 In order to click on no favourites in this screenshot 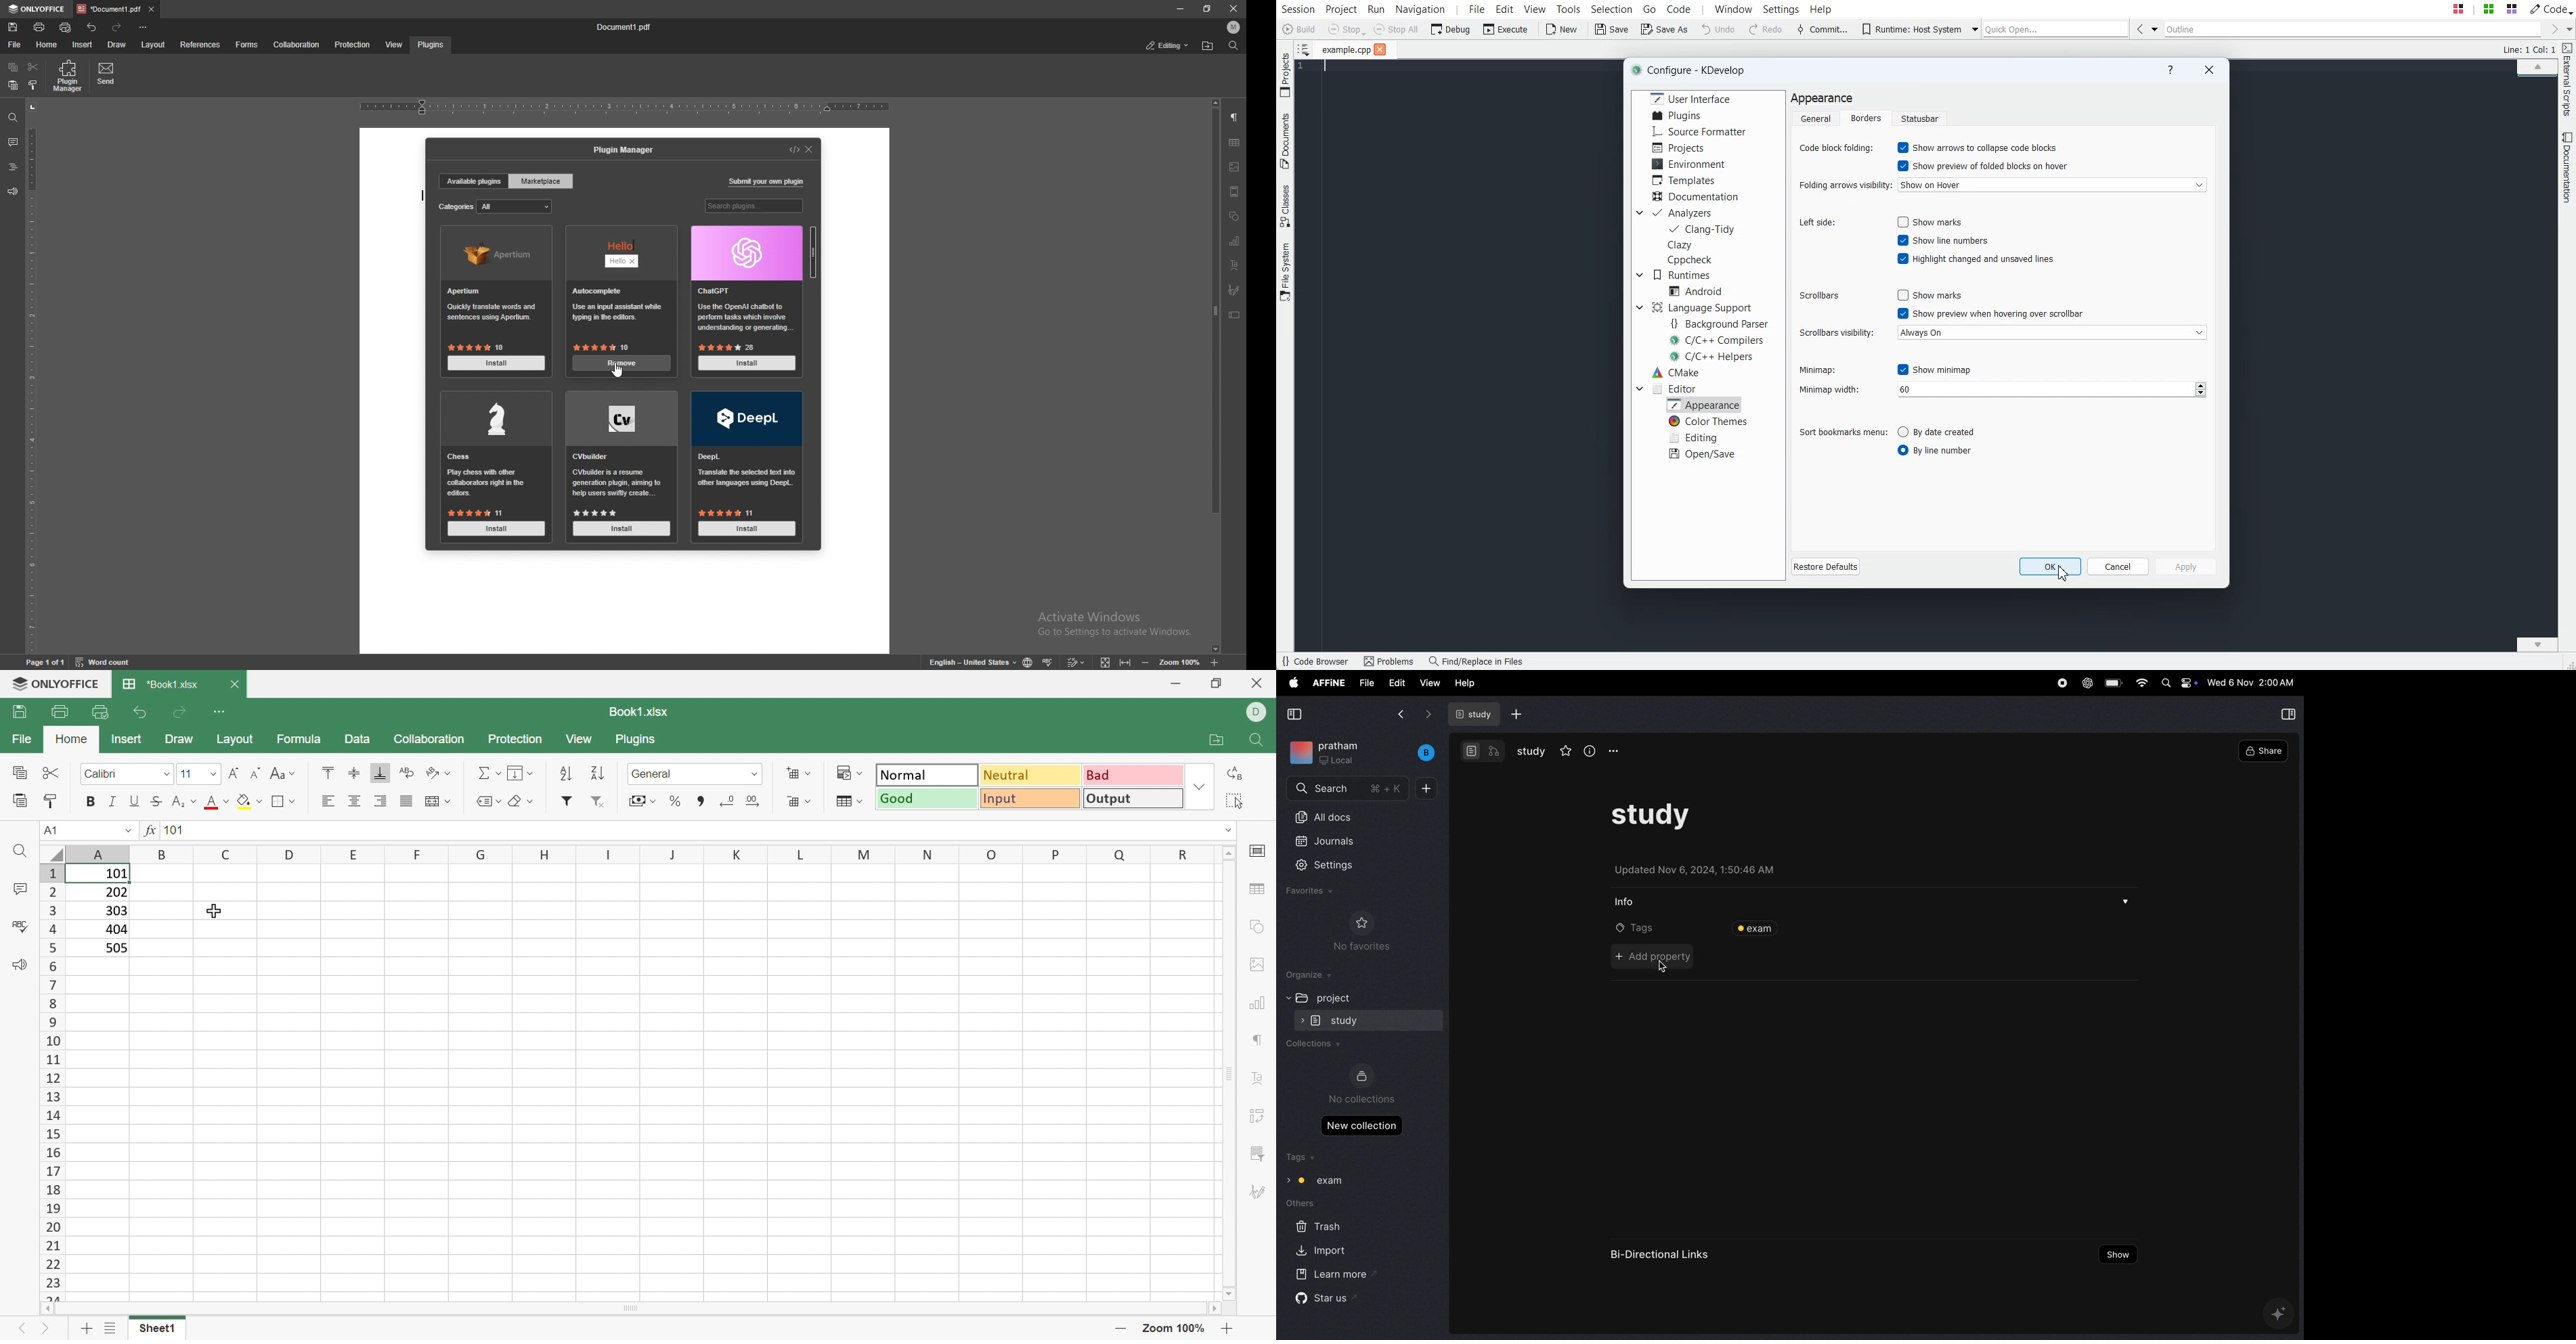, I will do `click(1366, 931)`.